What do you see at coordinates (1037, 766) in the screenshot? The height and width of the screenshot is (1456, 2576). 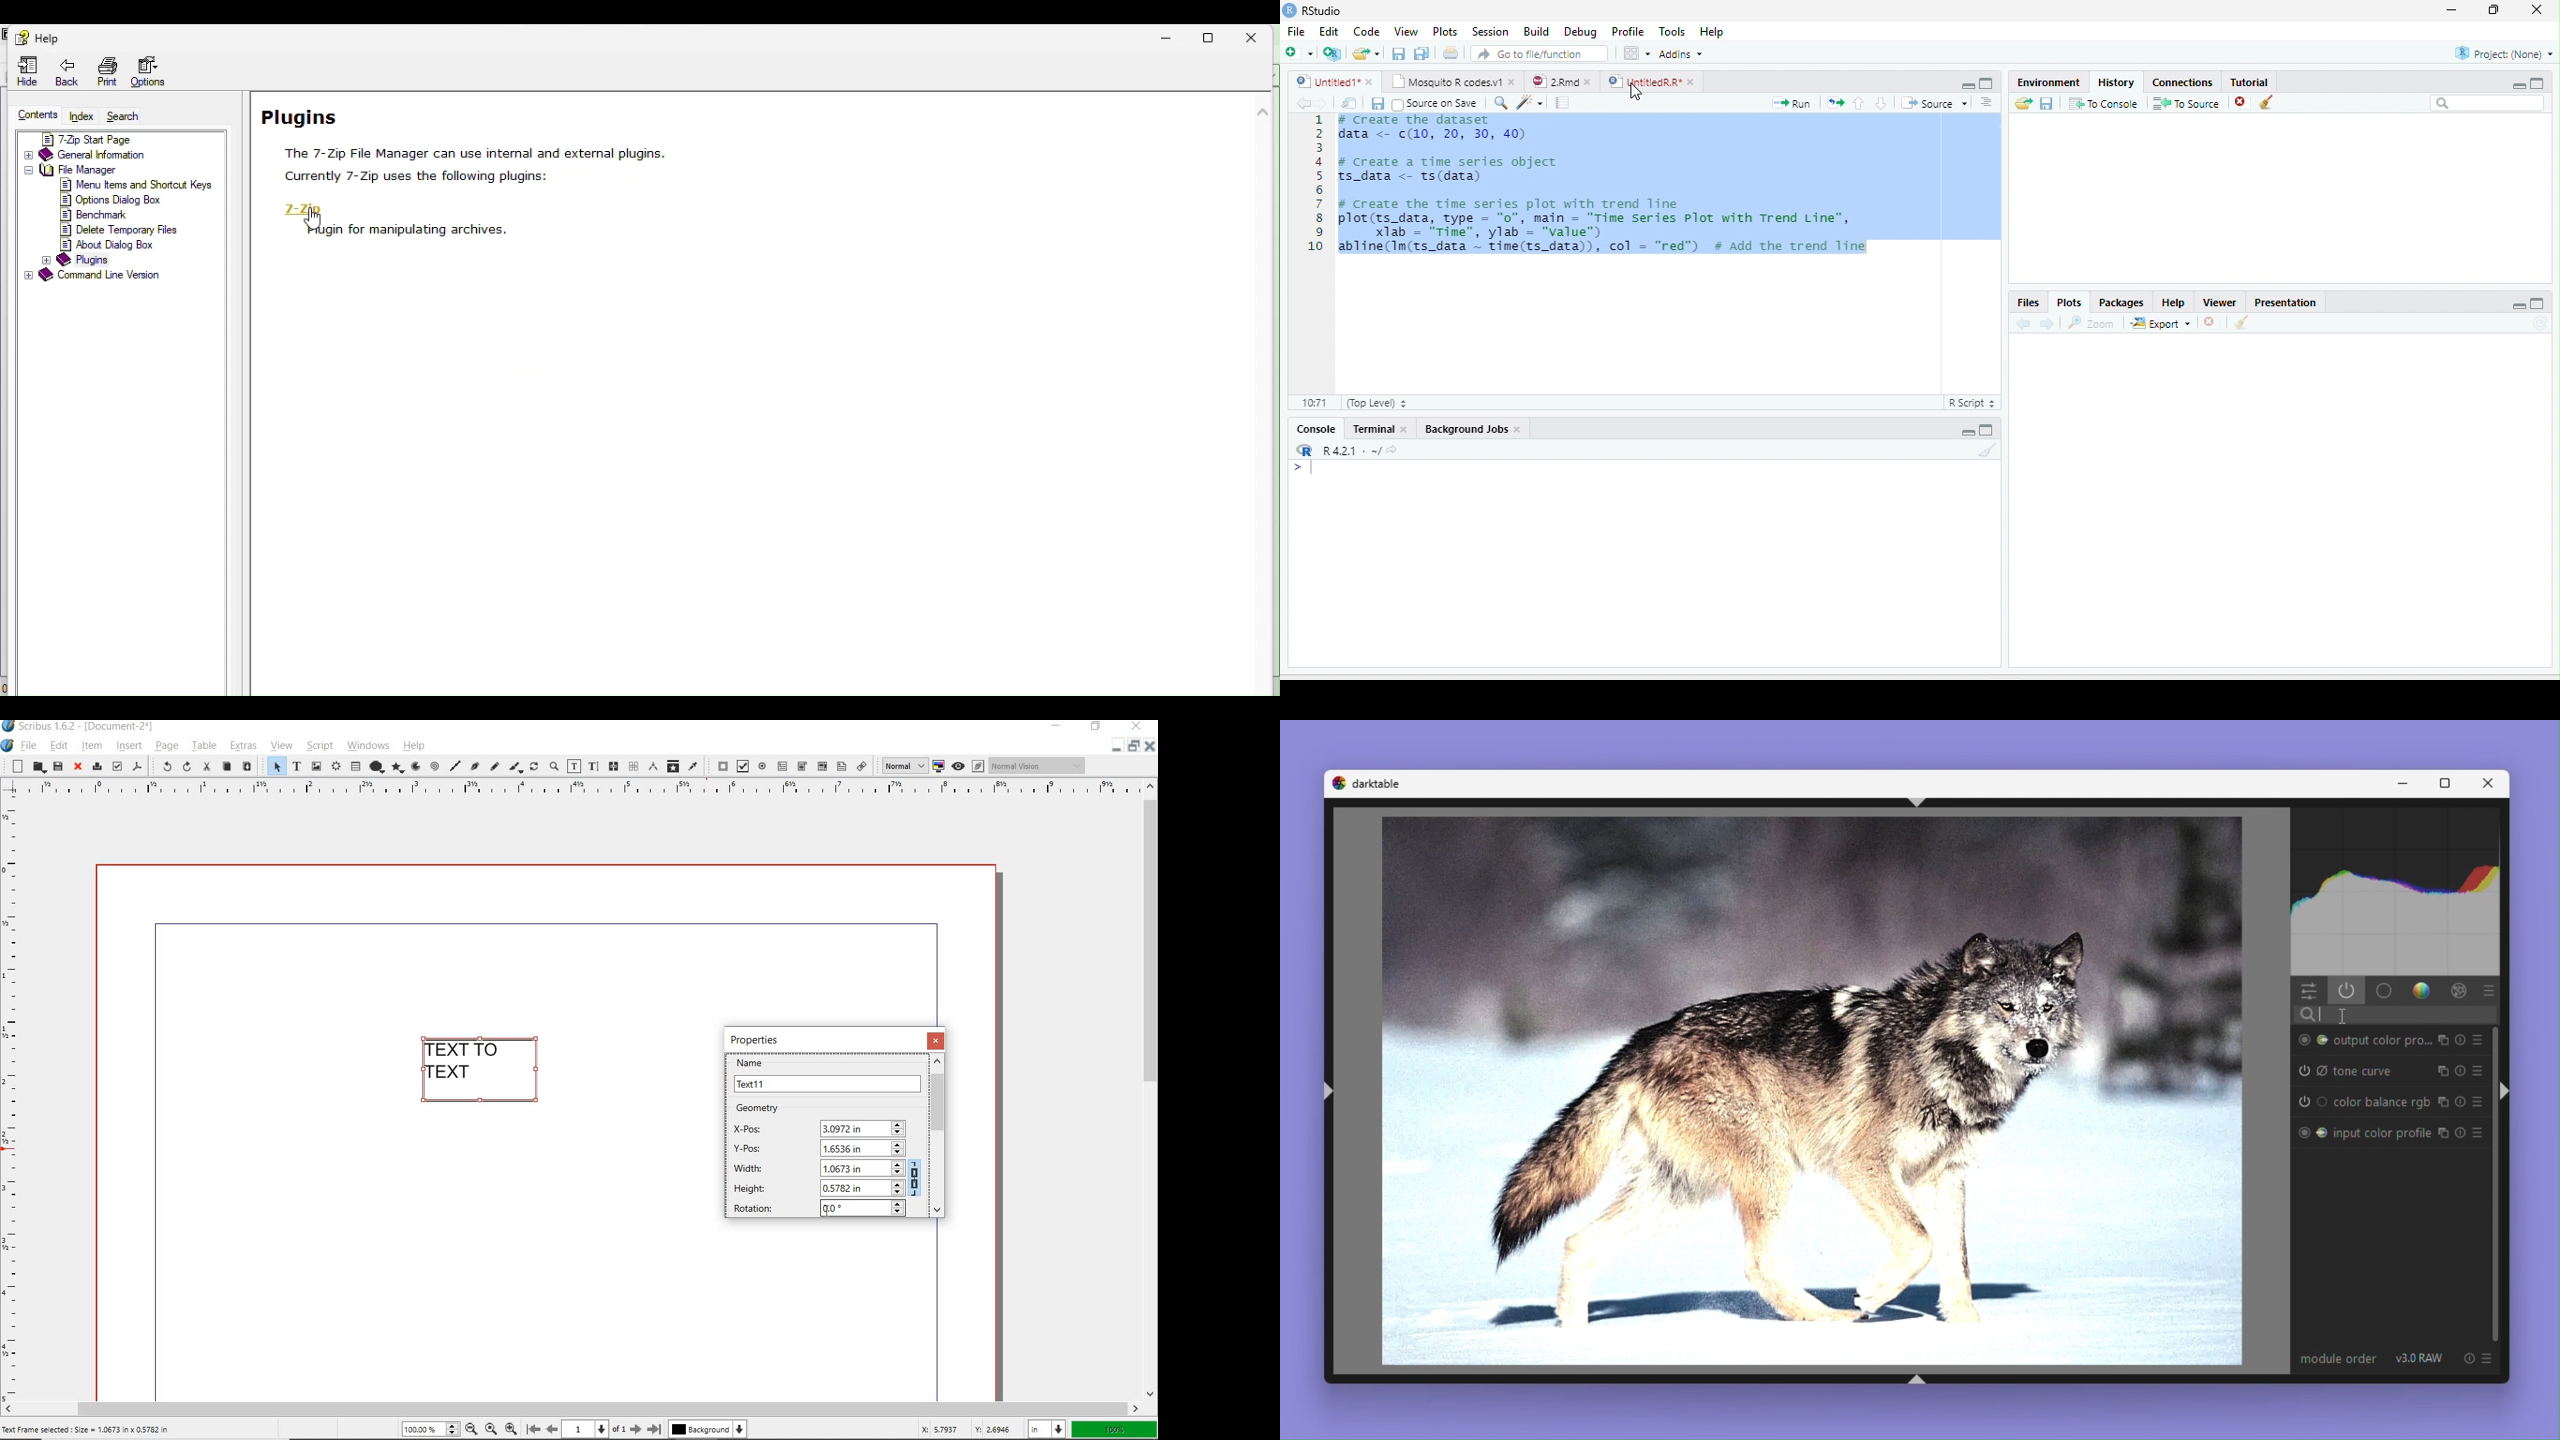 I see `visual appearance of display` at bounding box center [1037, 766].